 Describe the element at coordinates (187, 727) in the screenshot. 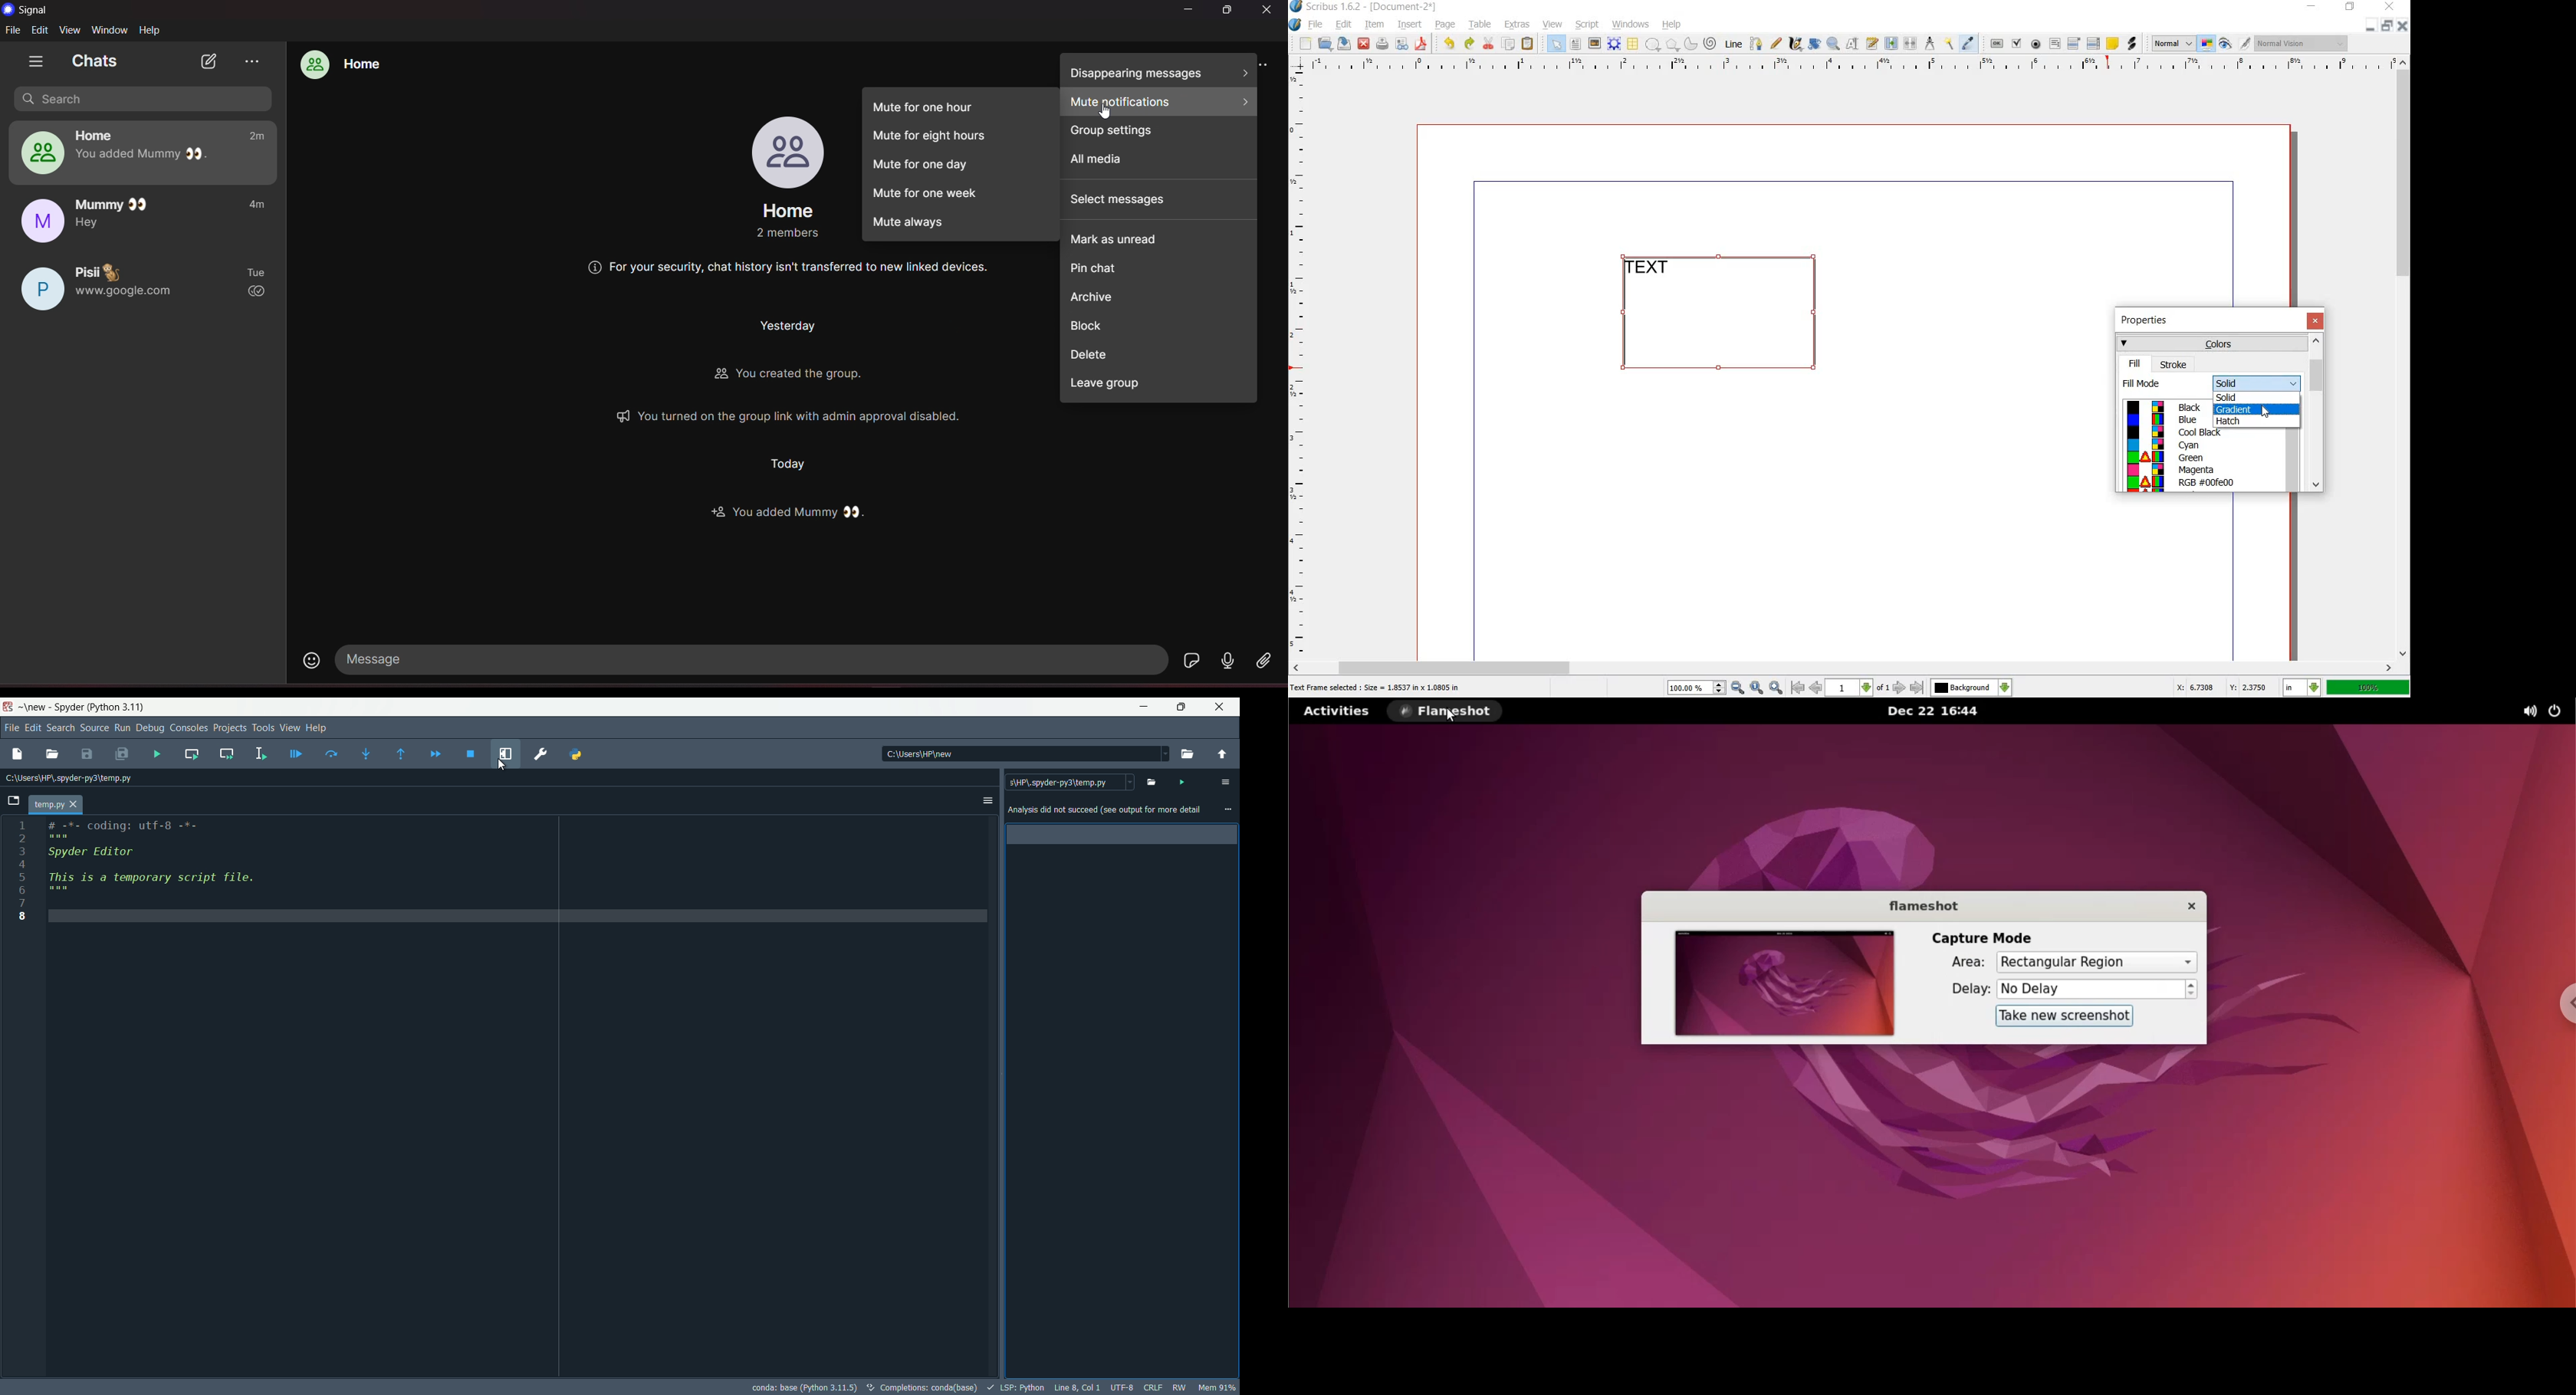

I see `consoles menu` at that location.